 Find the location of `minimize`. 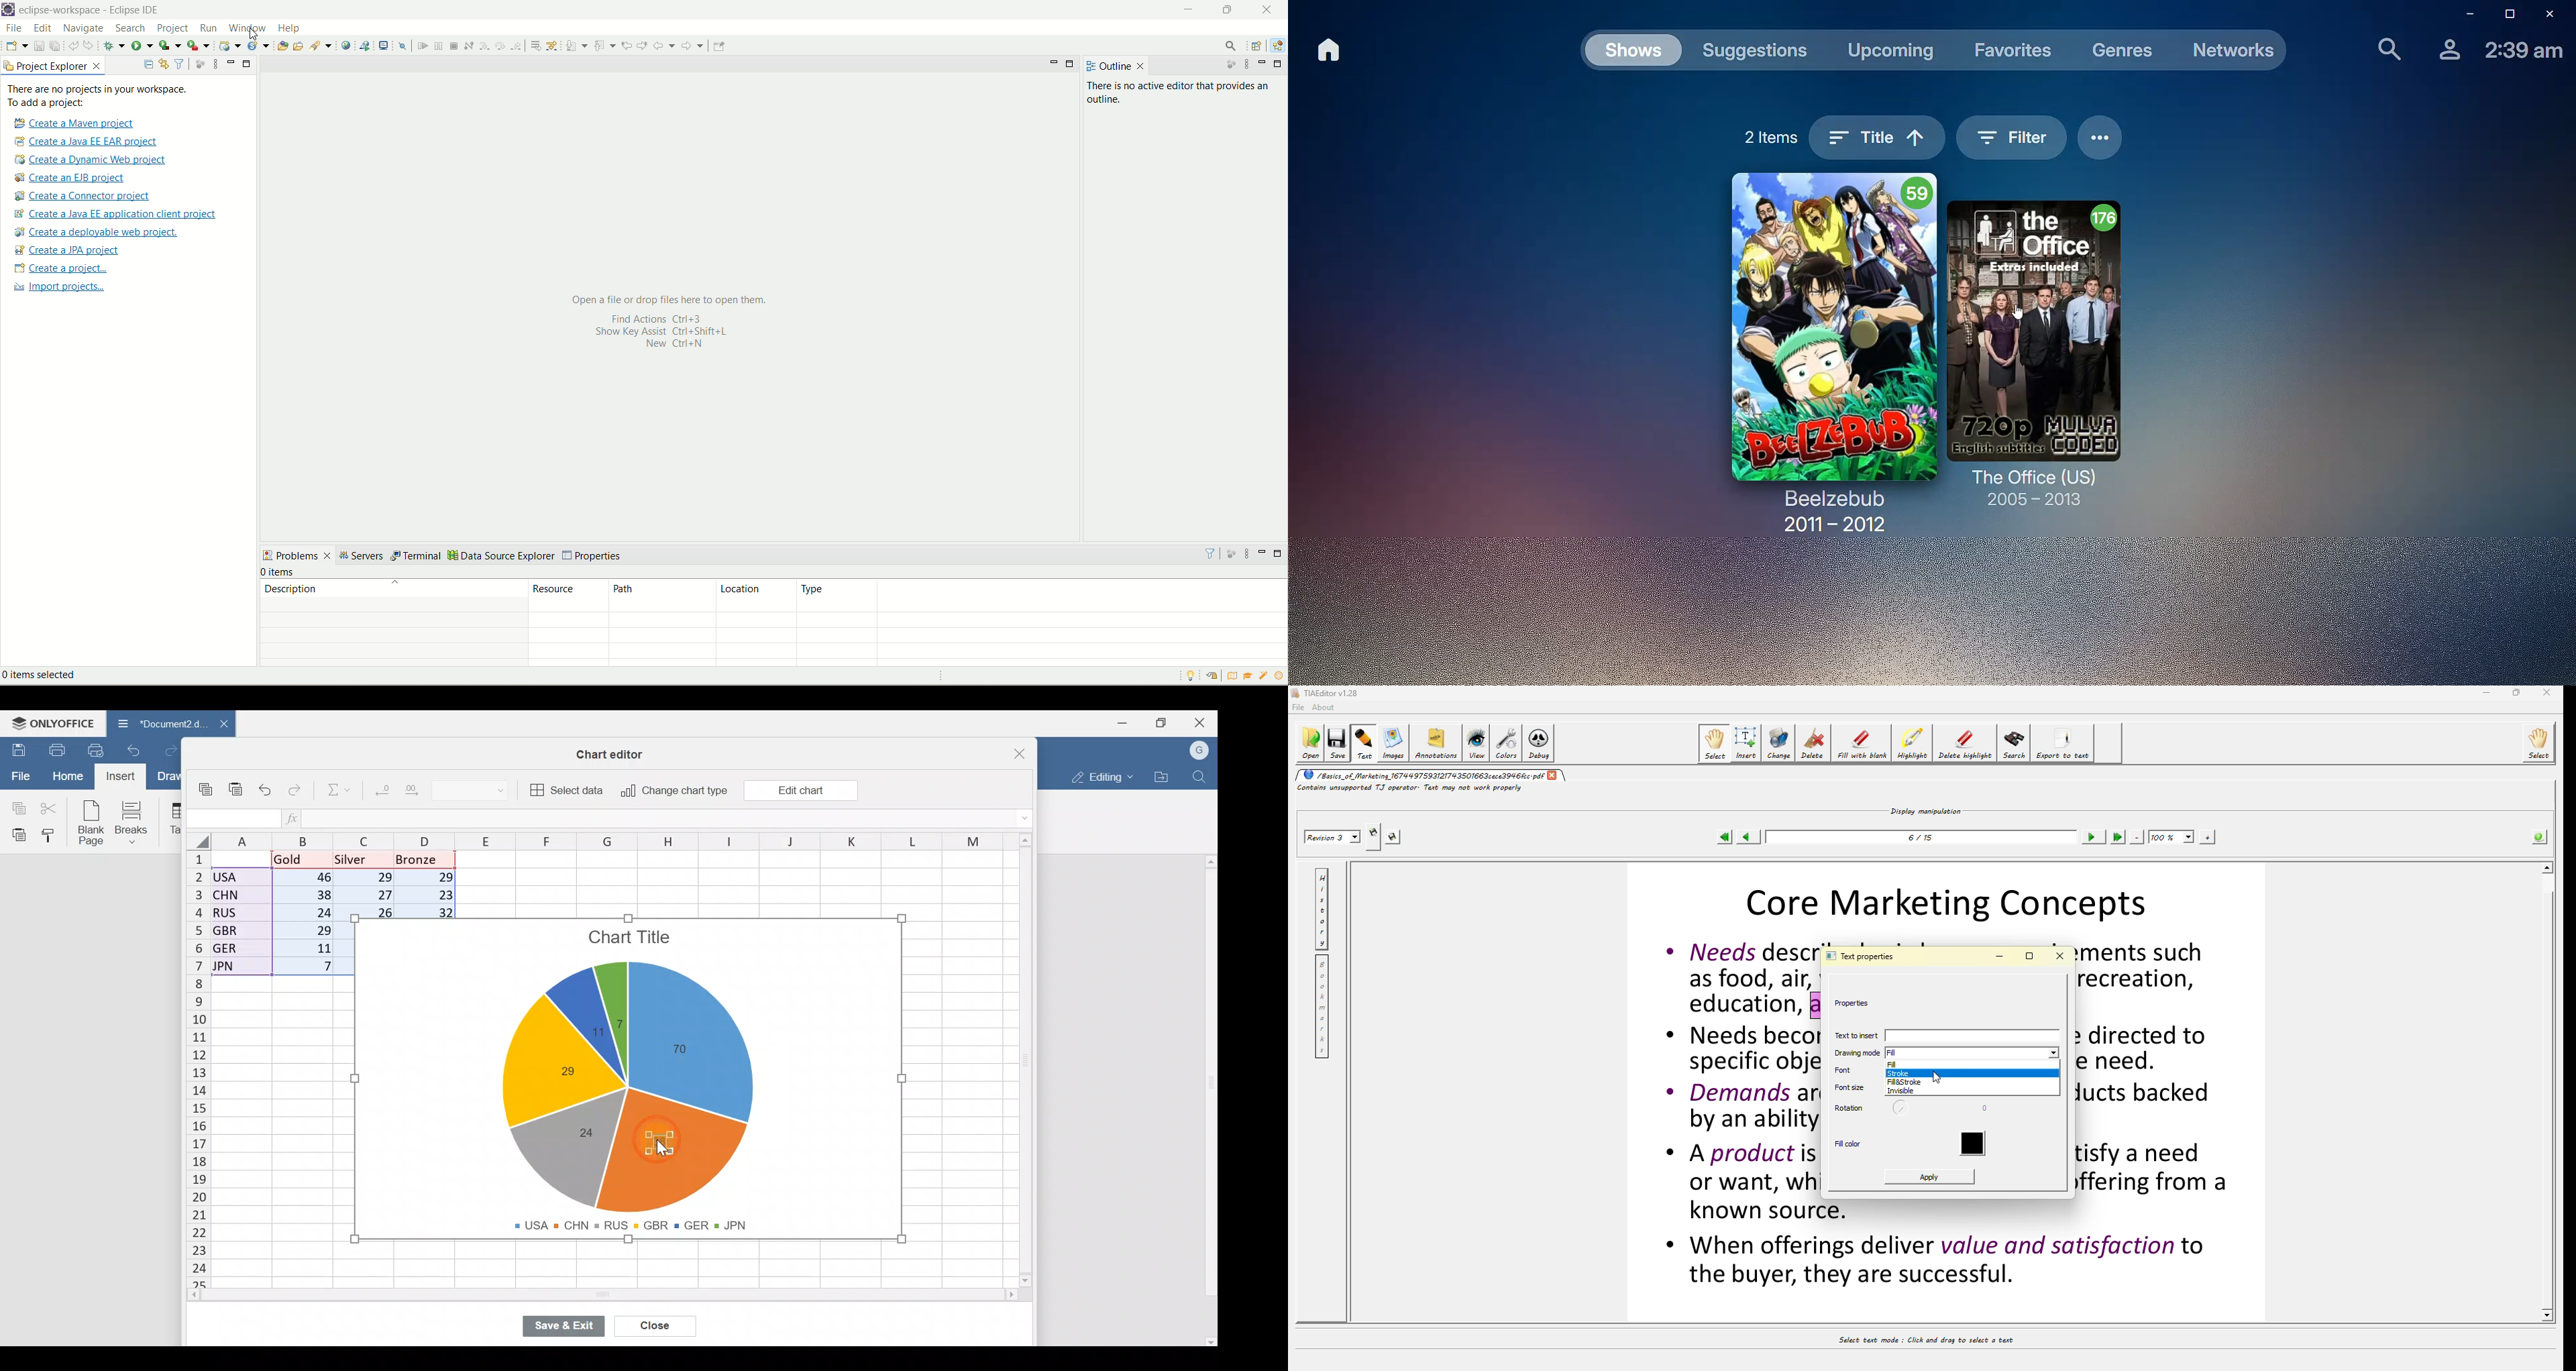

minimize is located at coordinates (2001, 955).